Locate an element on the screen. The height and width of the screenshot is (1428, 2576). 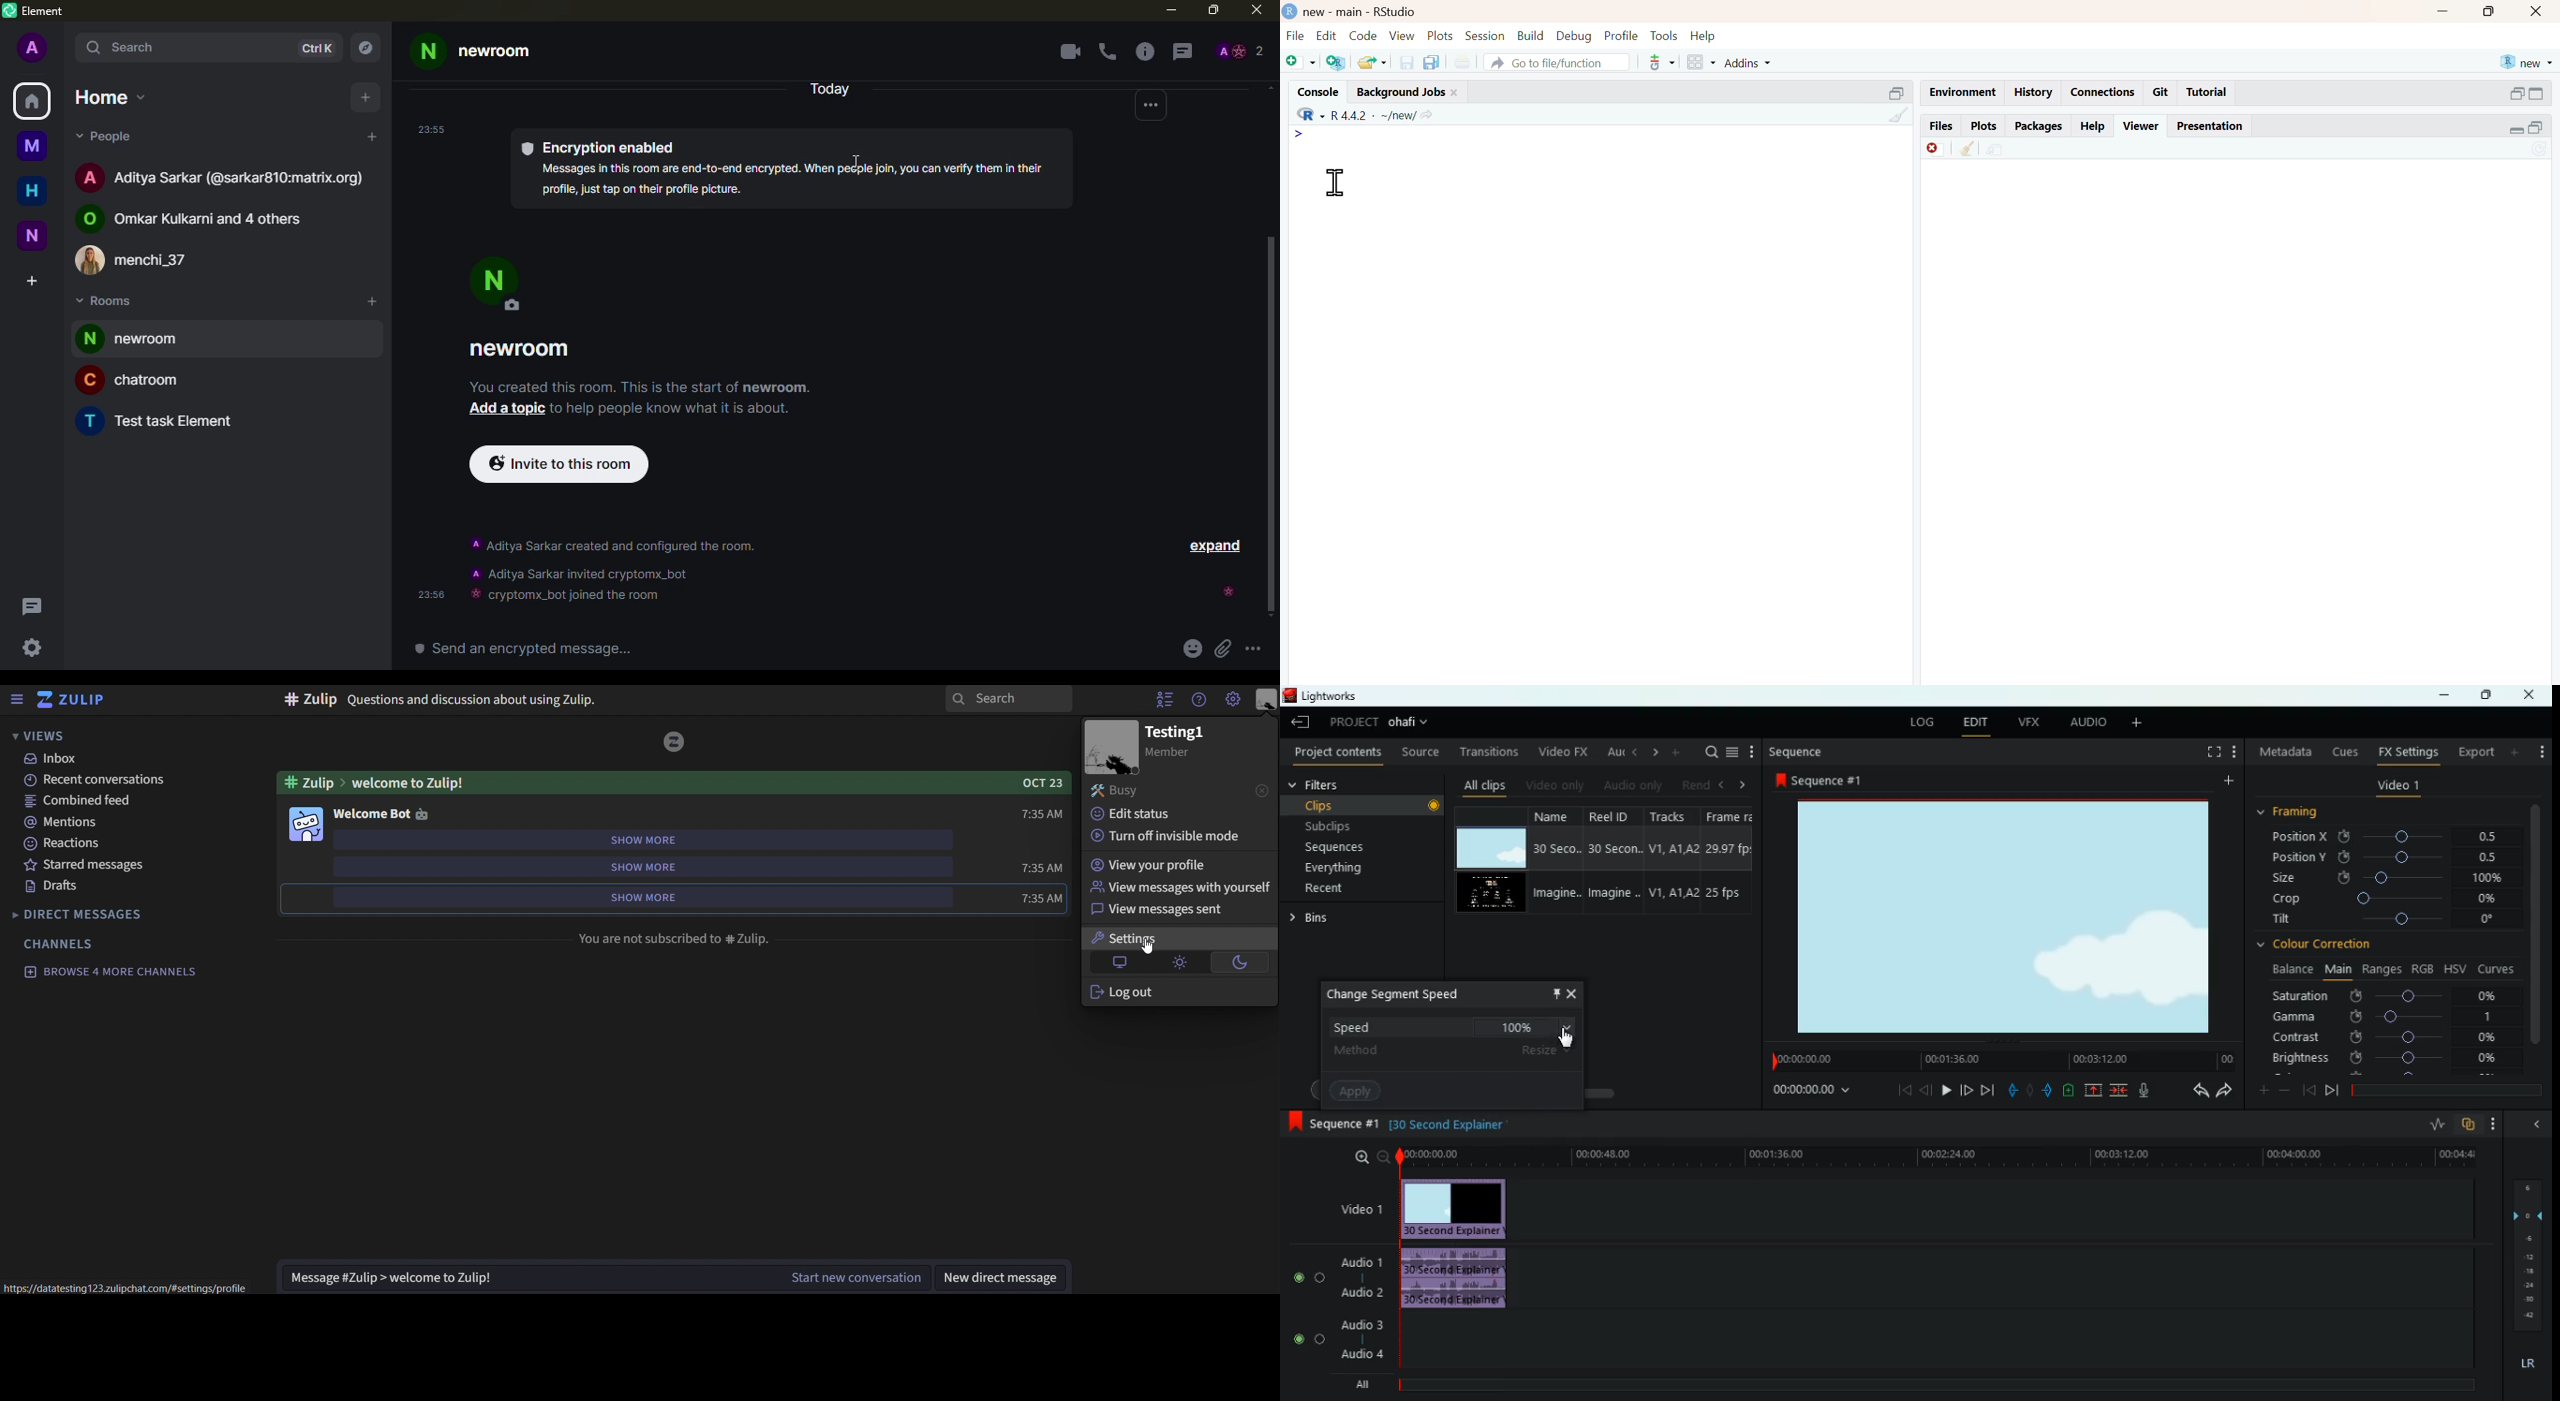
up is located at coordinates (2095, 1090).